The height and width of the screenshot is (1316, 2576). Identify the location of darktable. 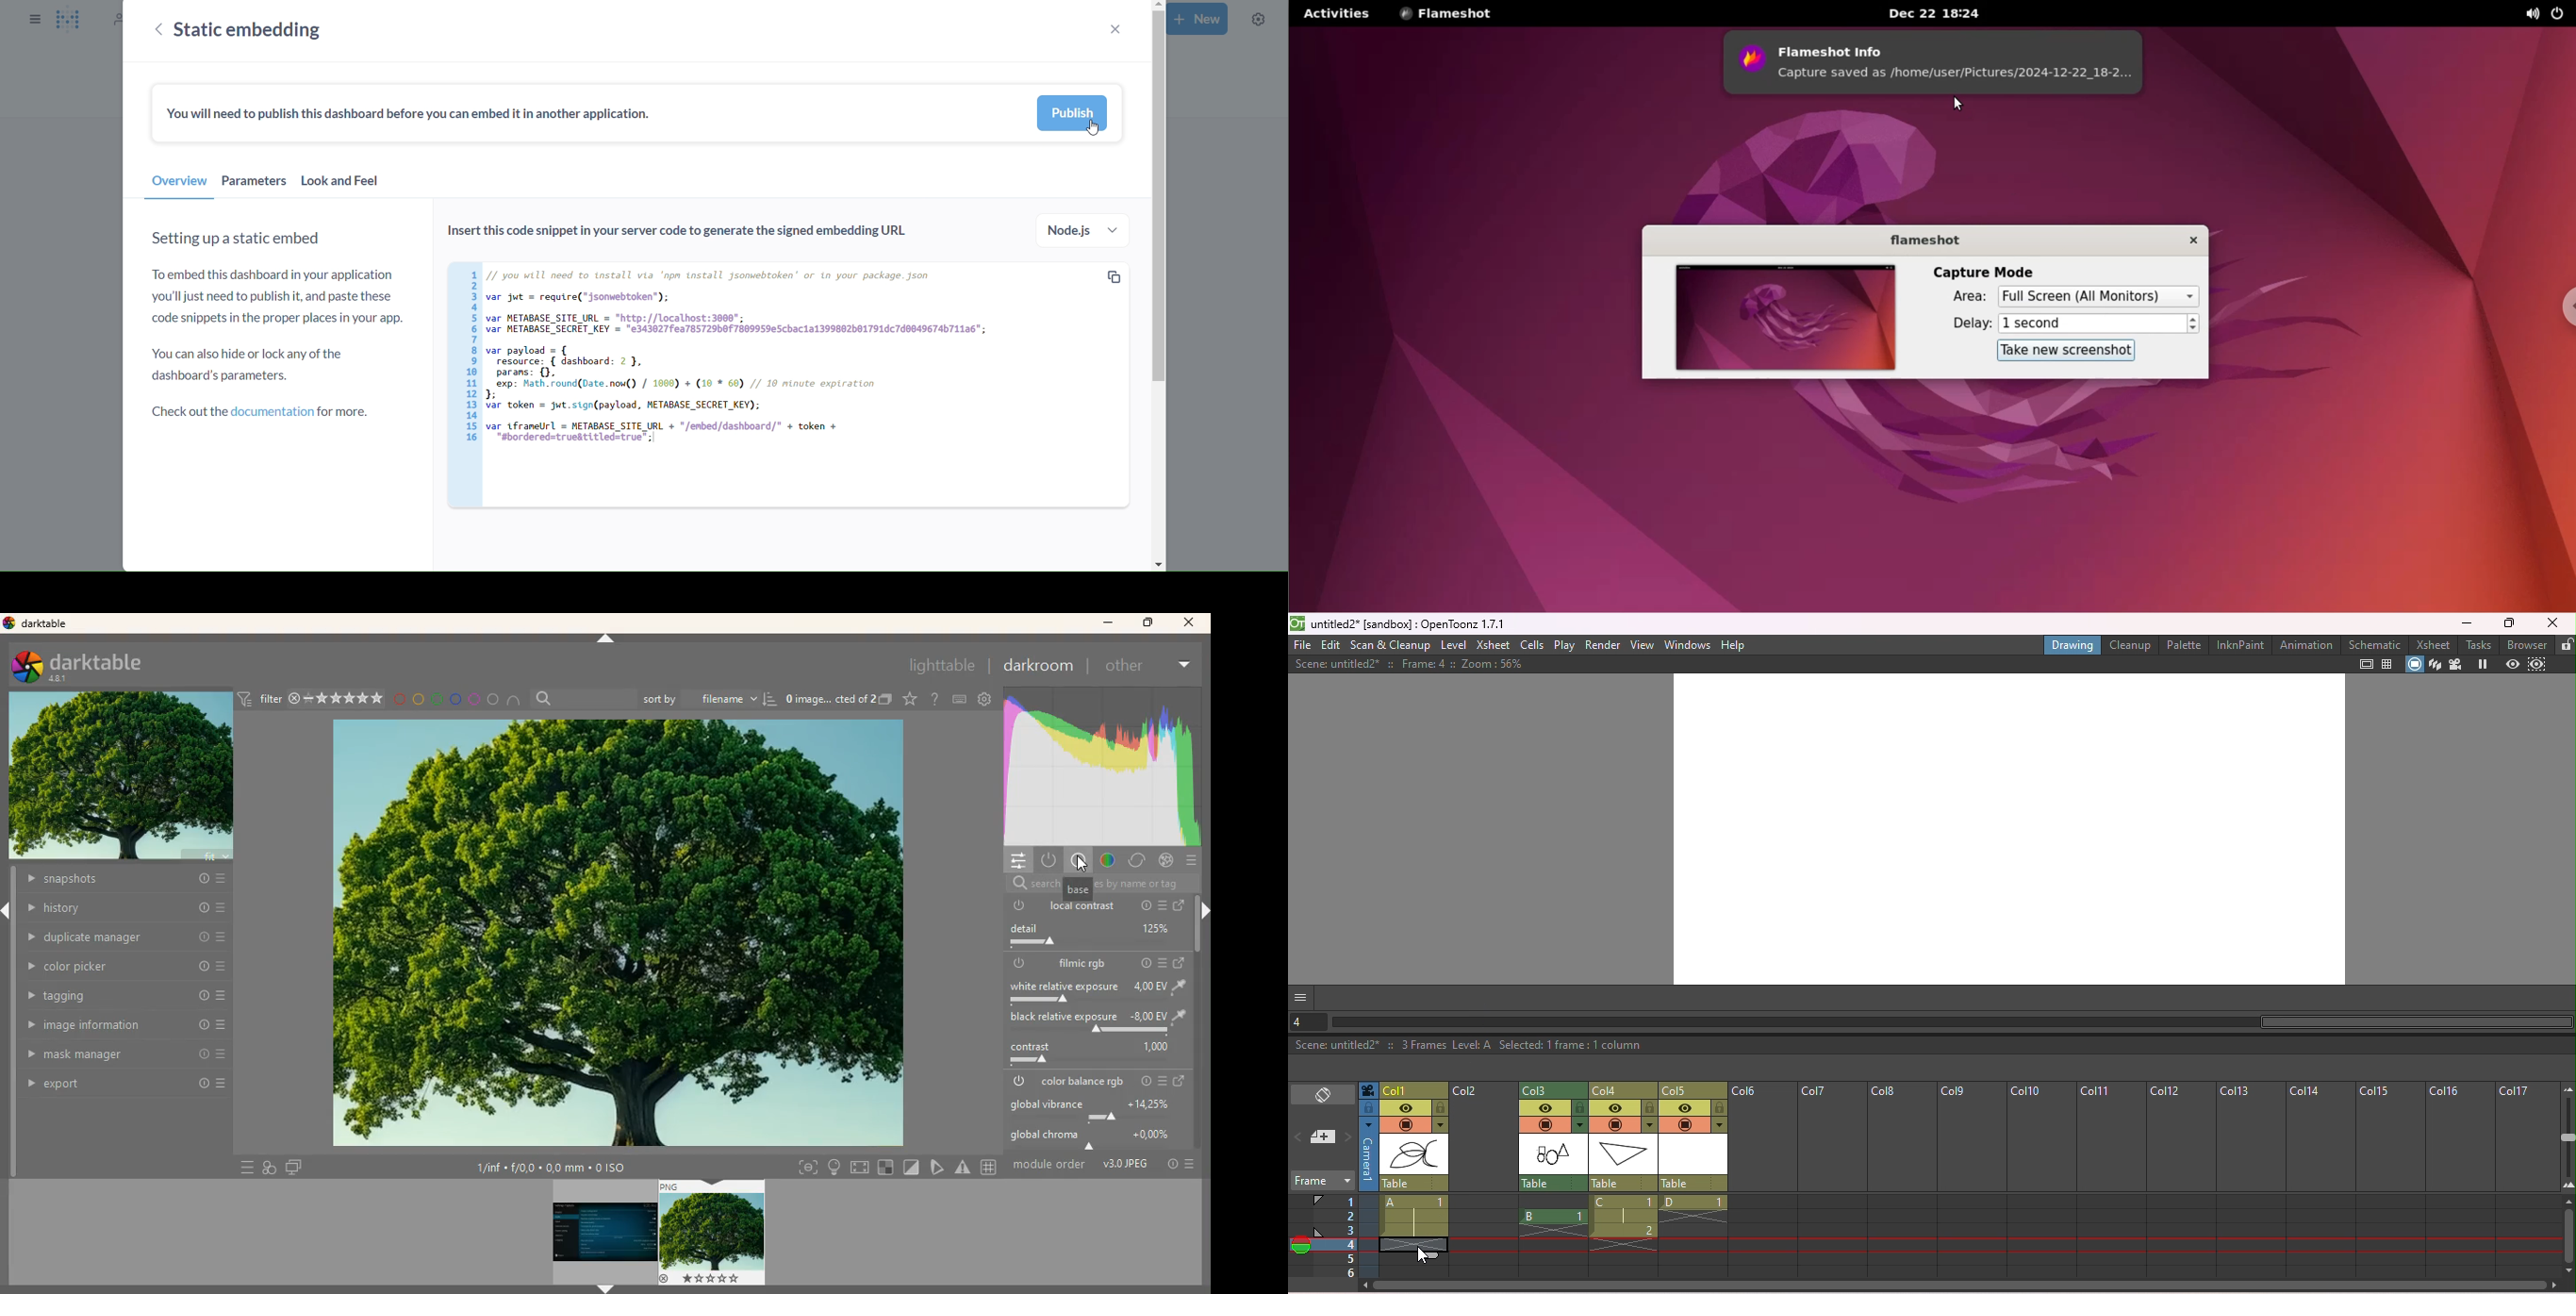
(38, 624).